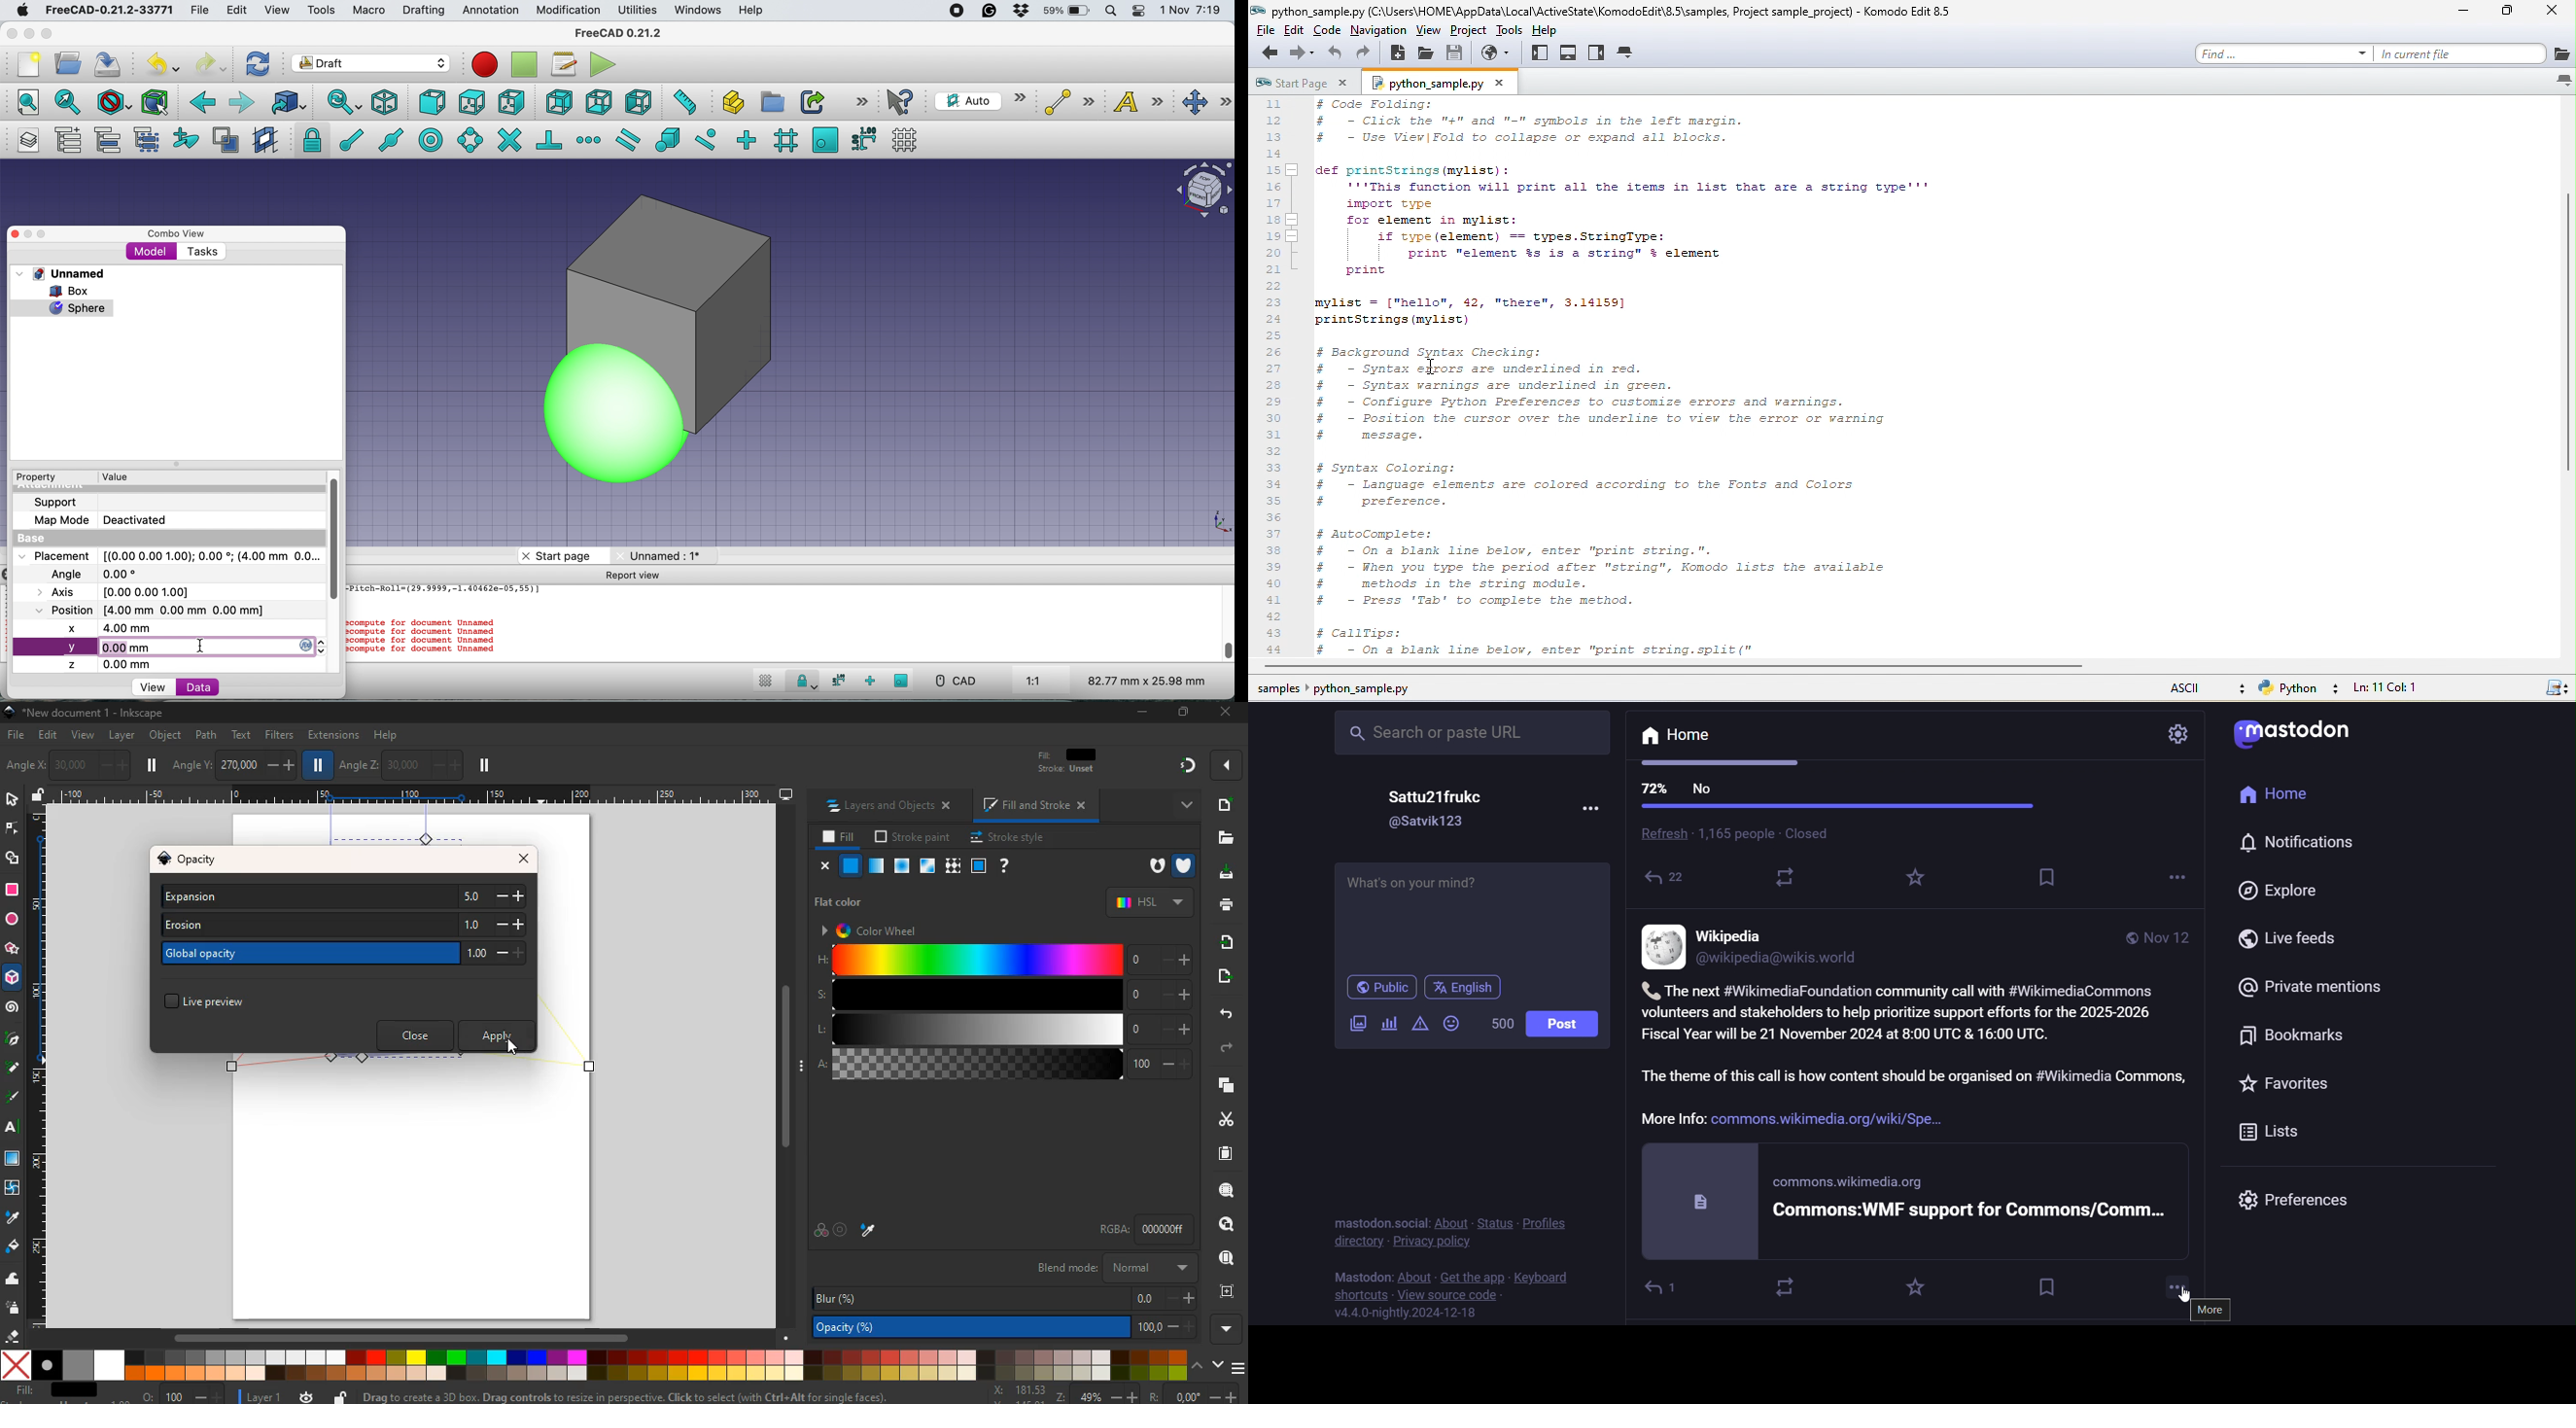  I want to click on record macros, so click(485, 64).